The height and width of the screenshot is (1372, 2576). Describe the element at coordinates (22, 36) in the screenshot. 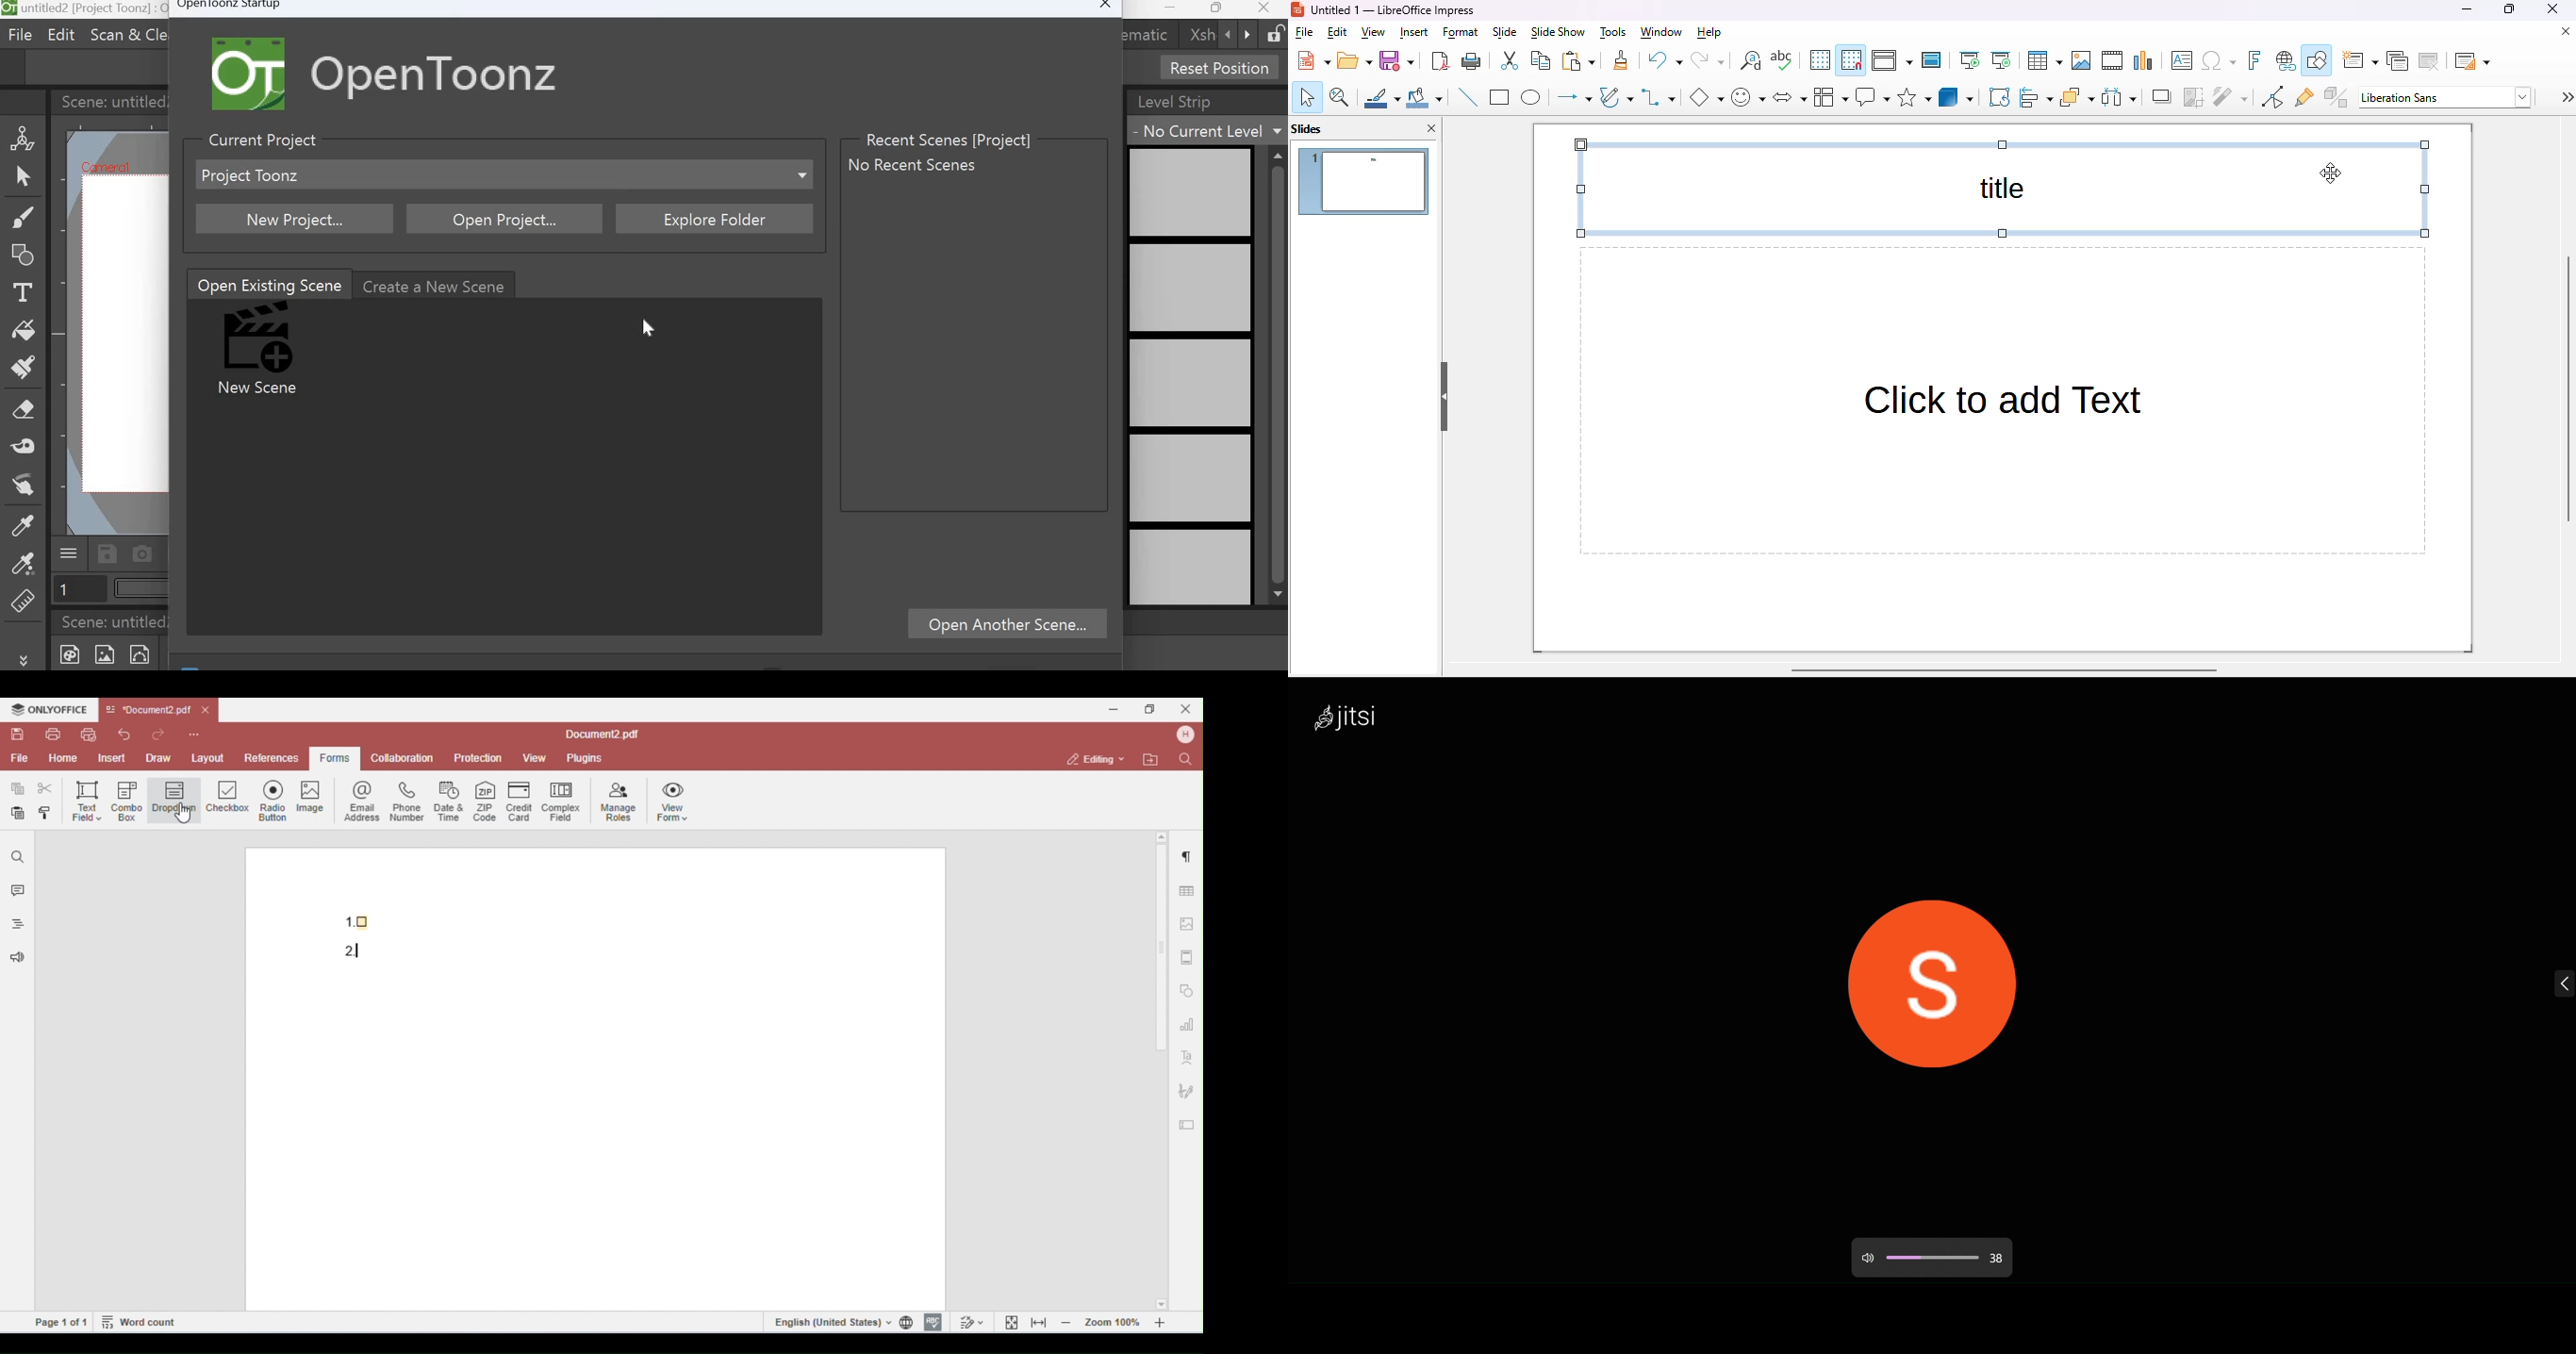

I see `File` at that location.